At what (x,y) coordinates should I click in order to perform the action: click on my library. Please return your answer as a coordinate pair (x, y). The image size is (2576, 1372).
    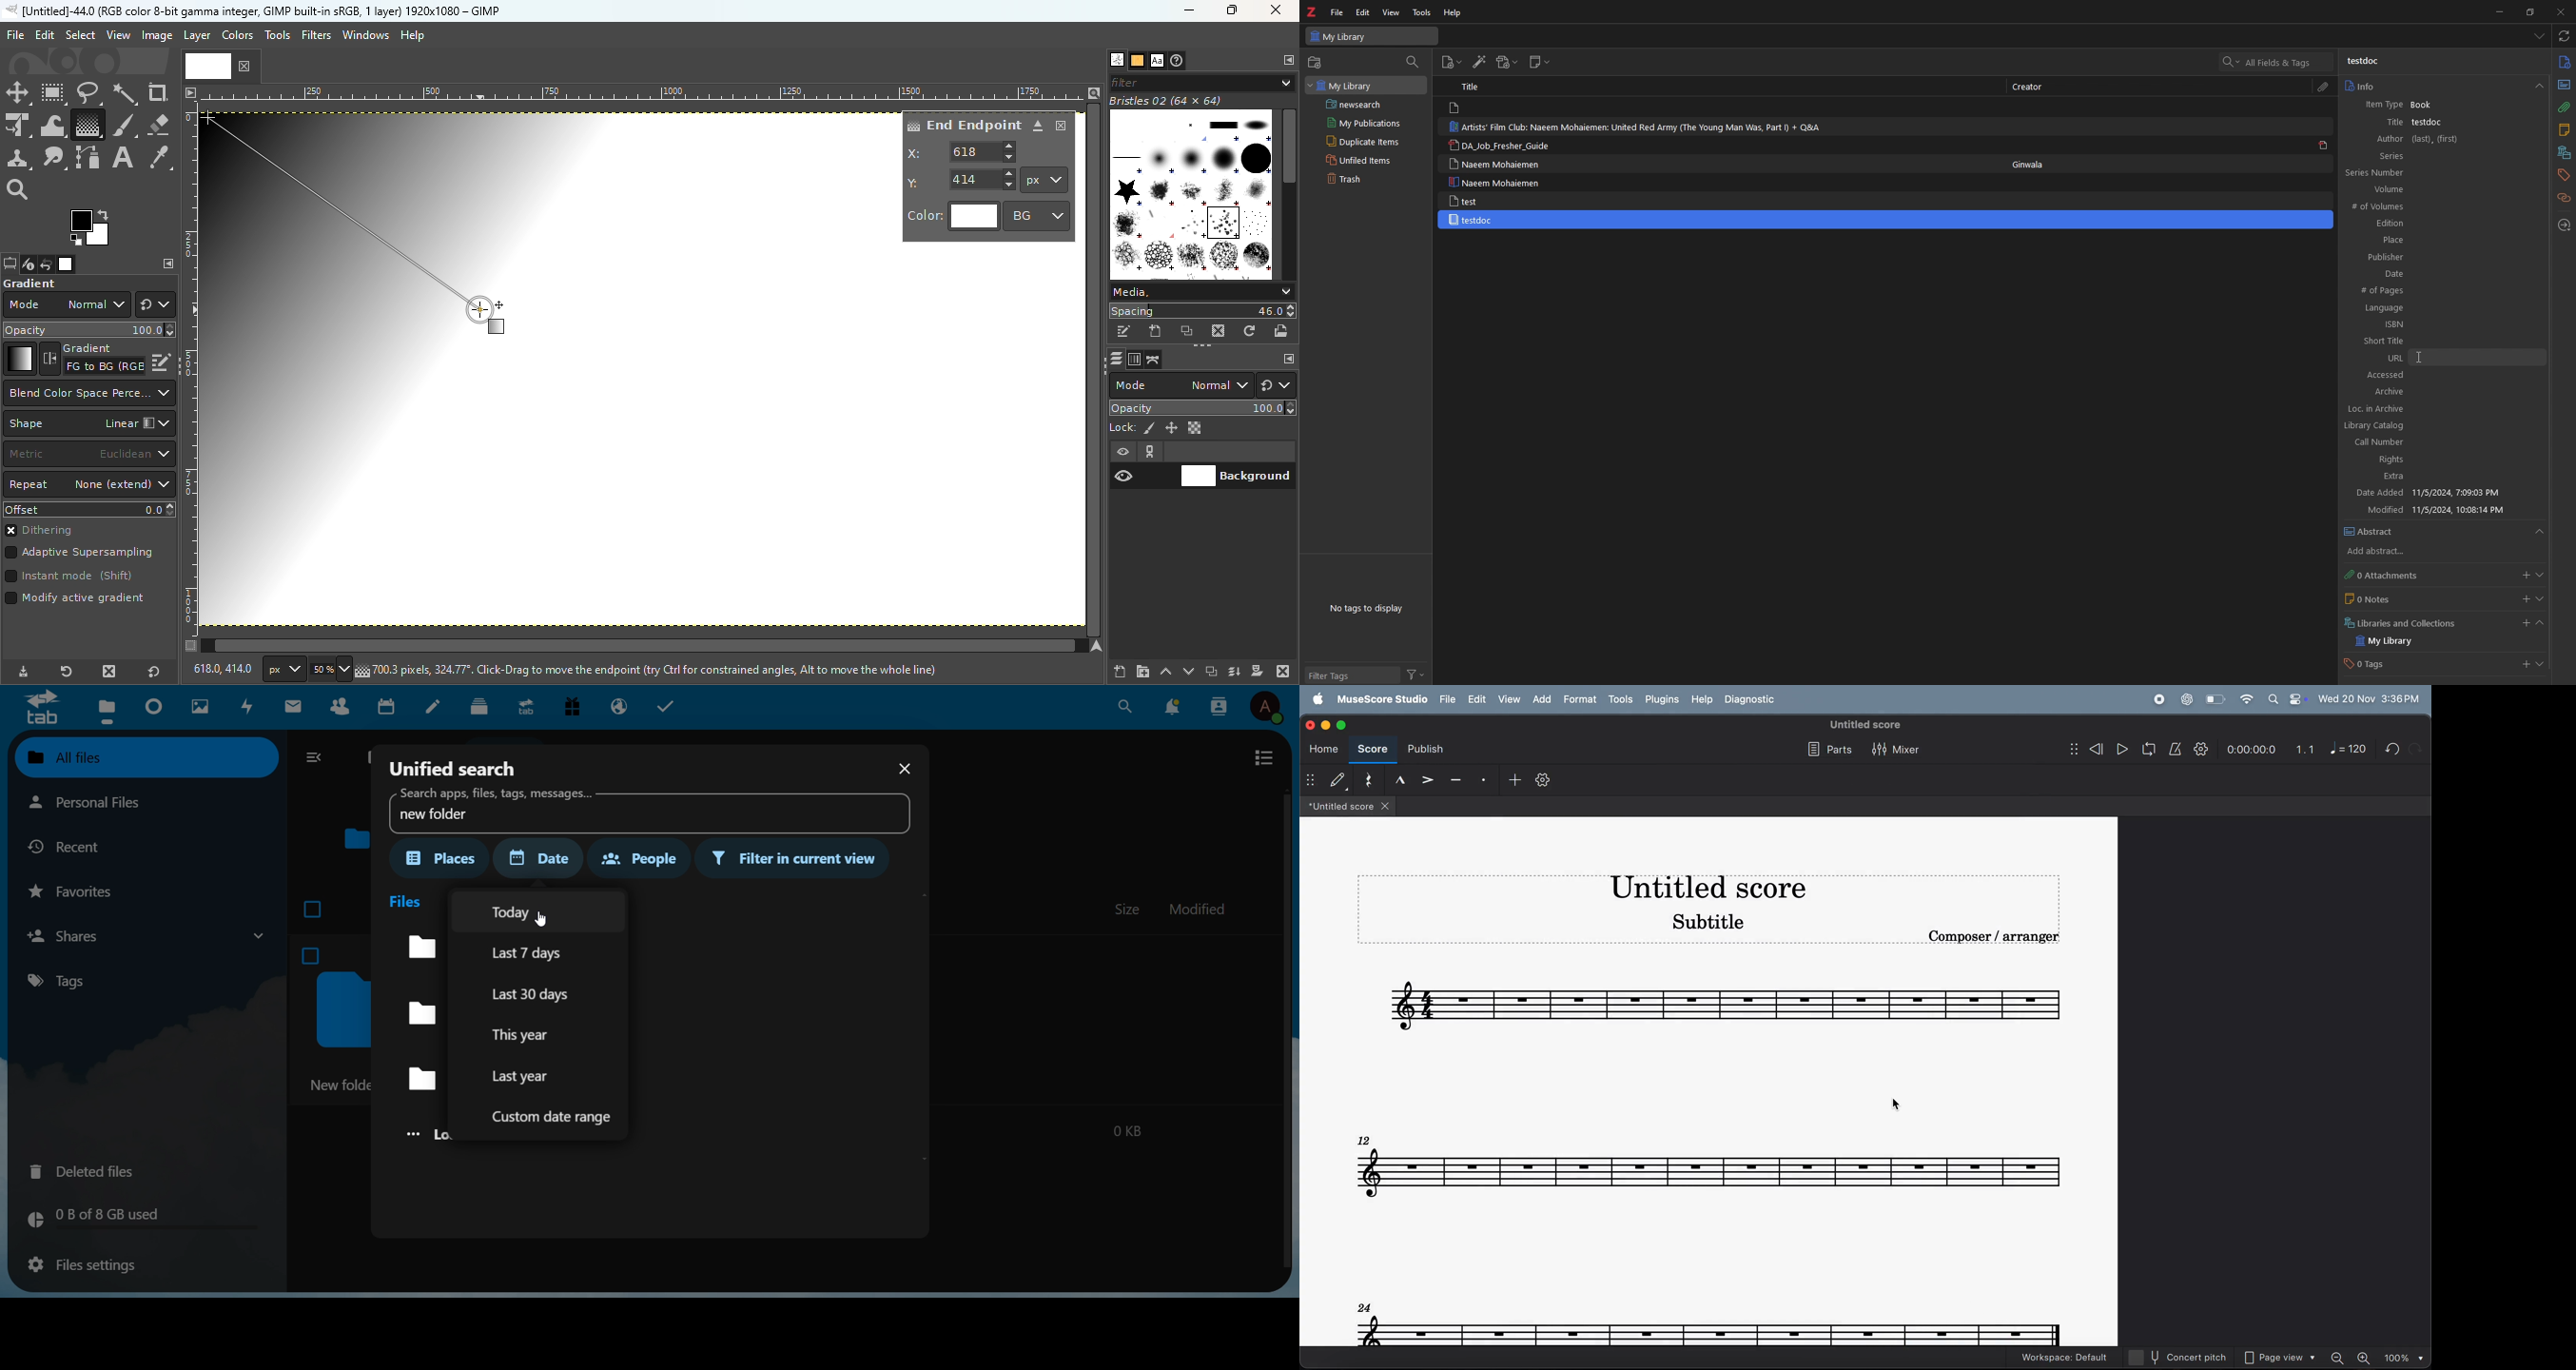
    Looking at the image, I should click on (2391, 642).